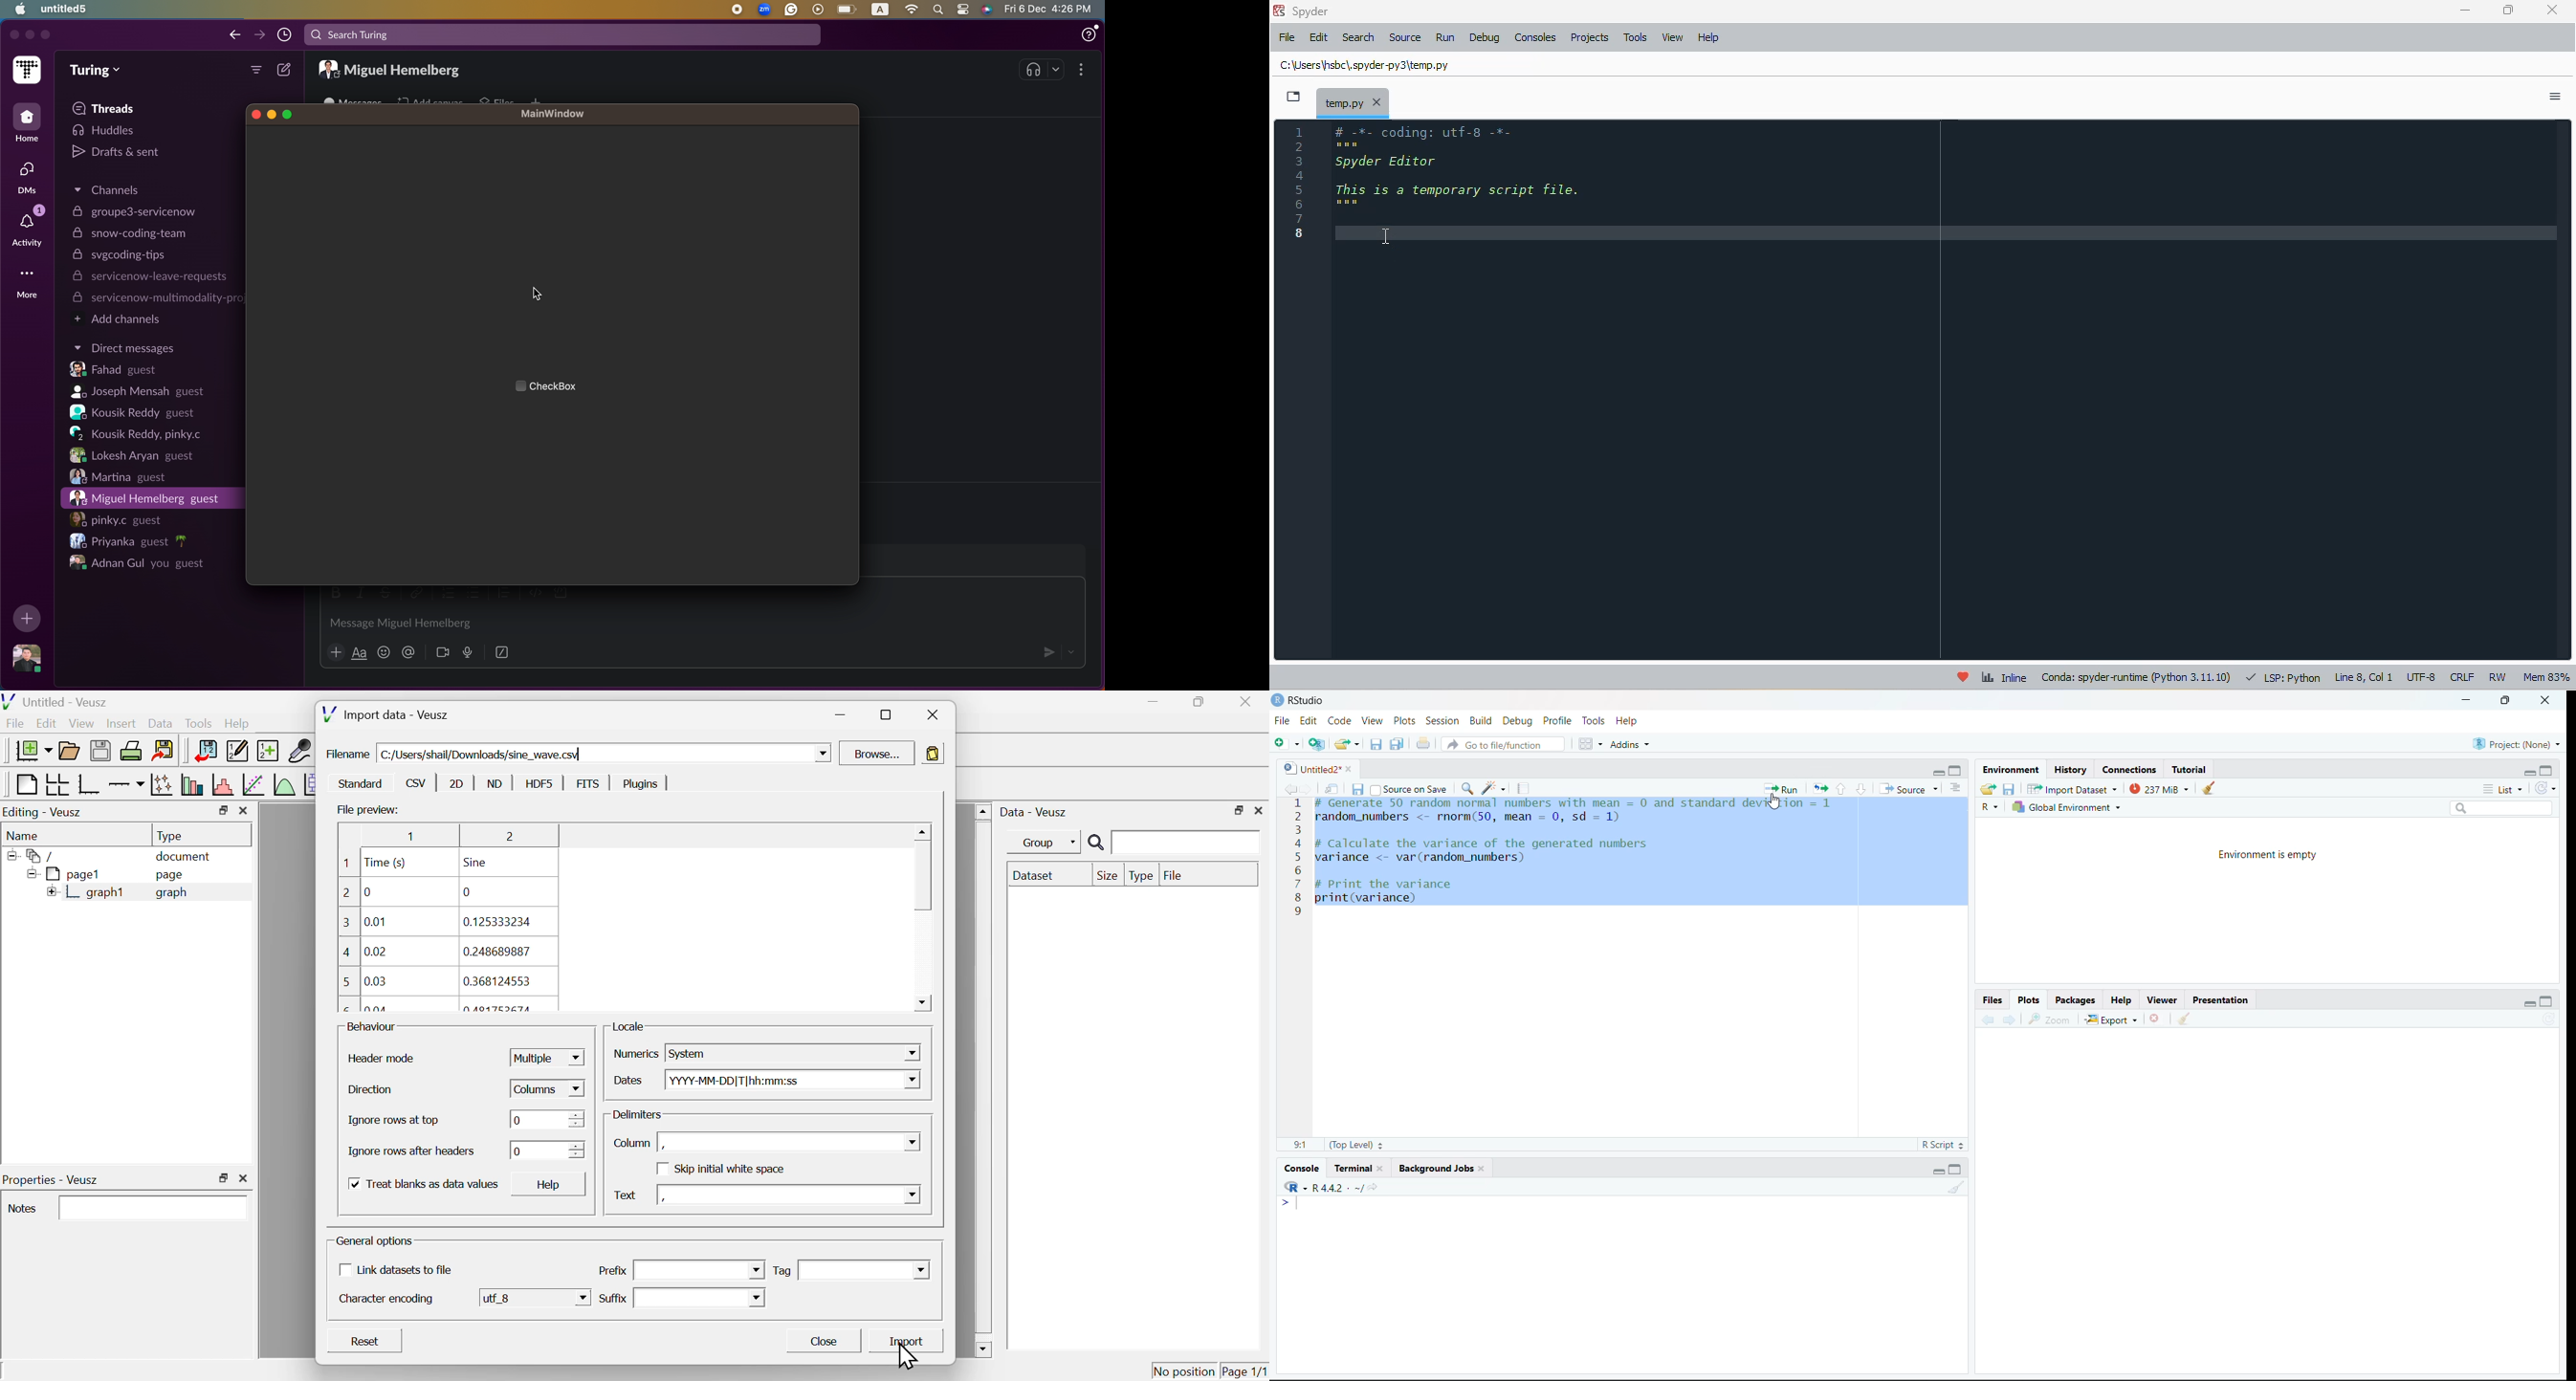  What do you see at coordinates (2546, 677) in the screenshot?
I see `mem 83%` at bounding box center [2546, 677].